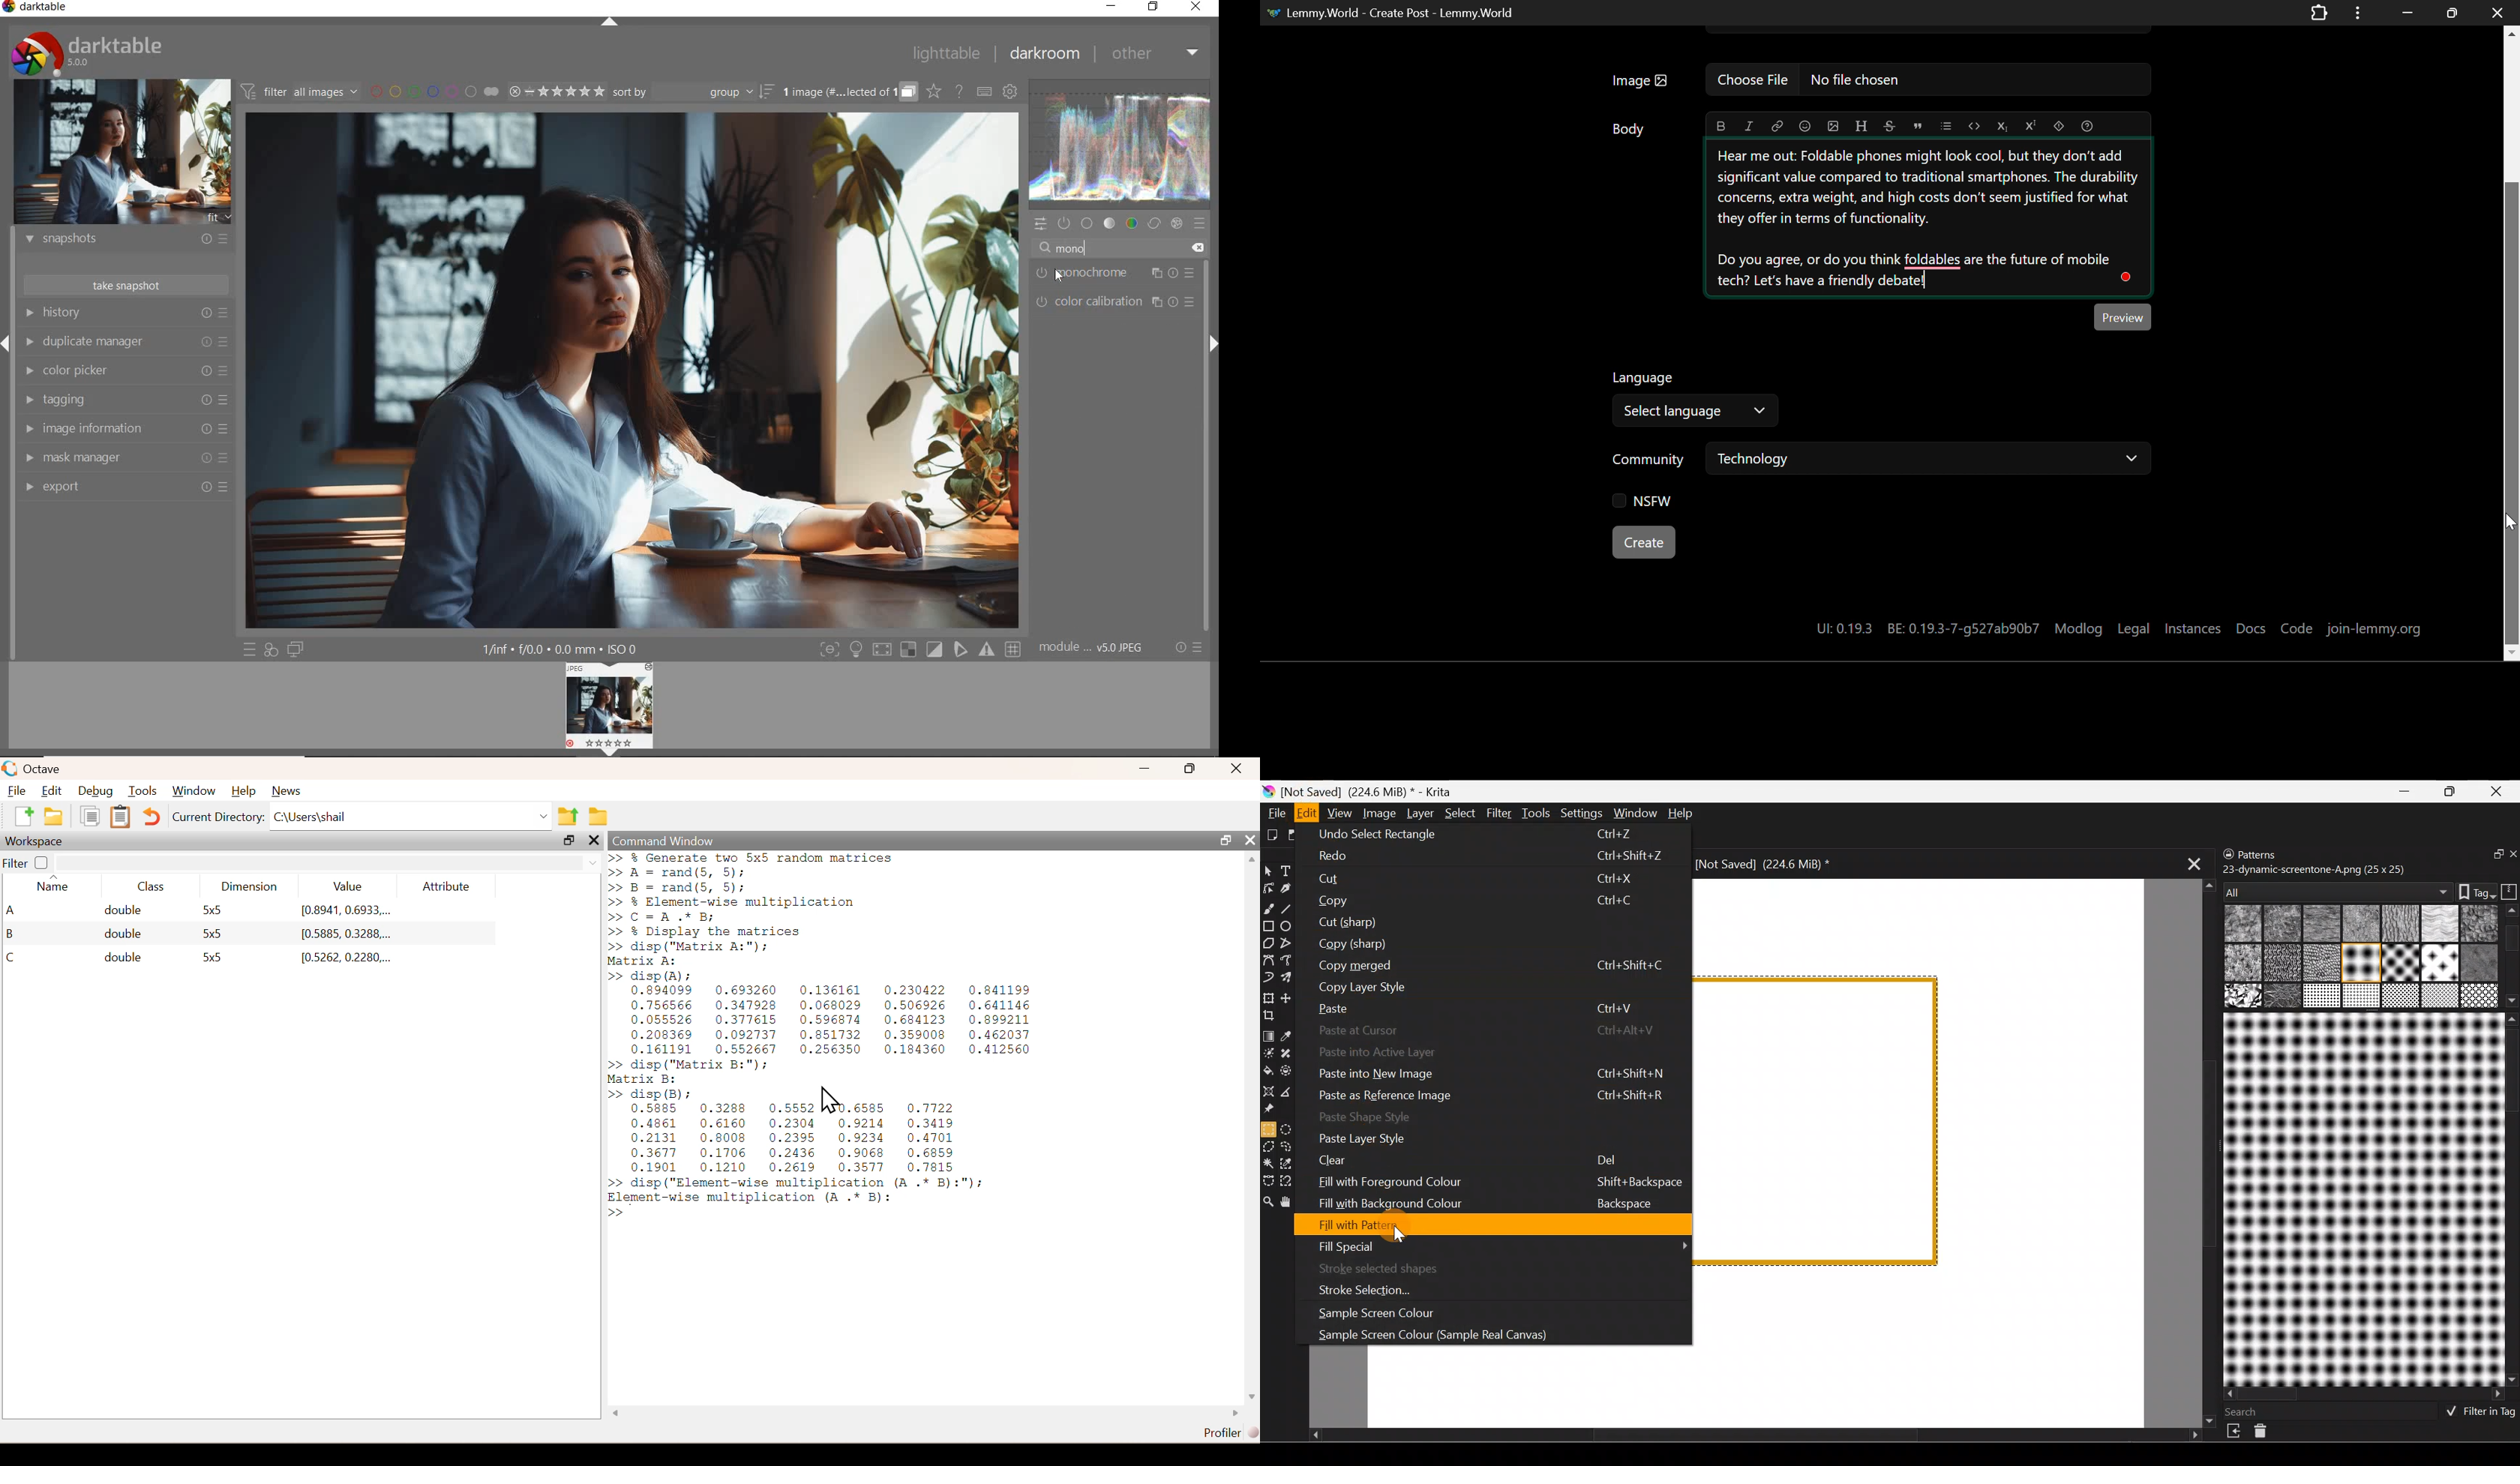 Image resolution: width=2520 pixels, height=1484 pixels. Describe the element at coordinates (271, 650) in the screenshot. I see `quick access for applying any of your styles` at that location.